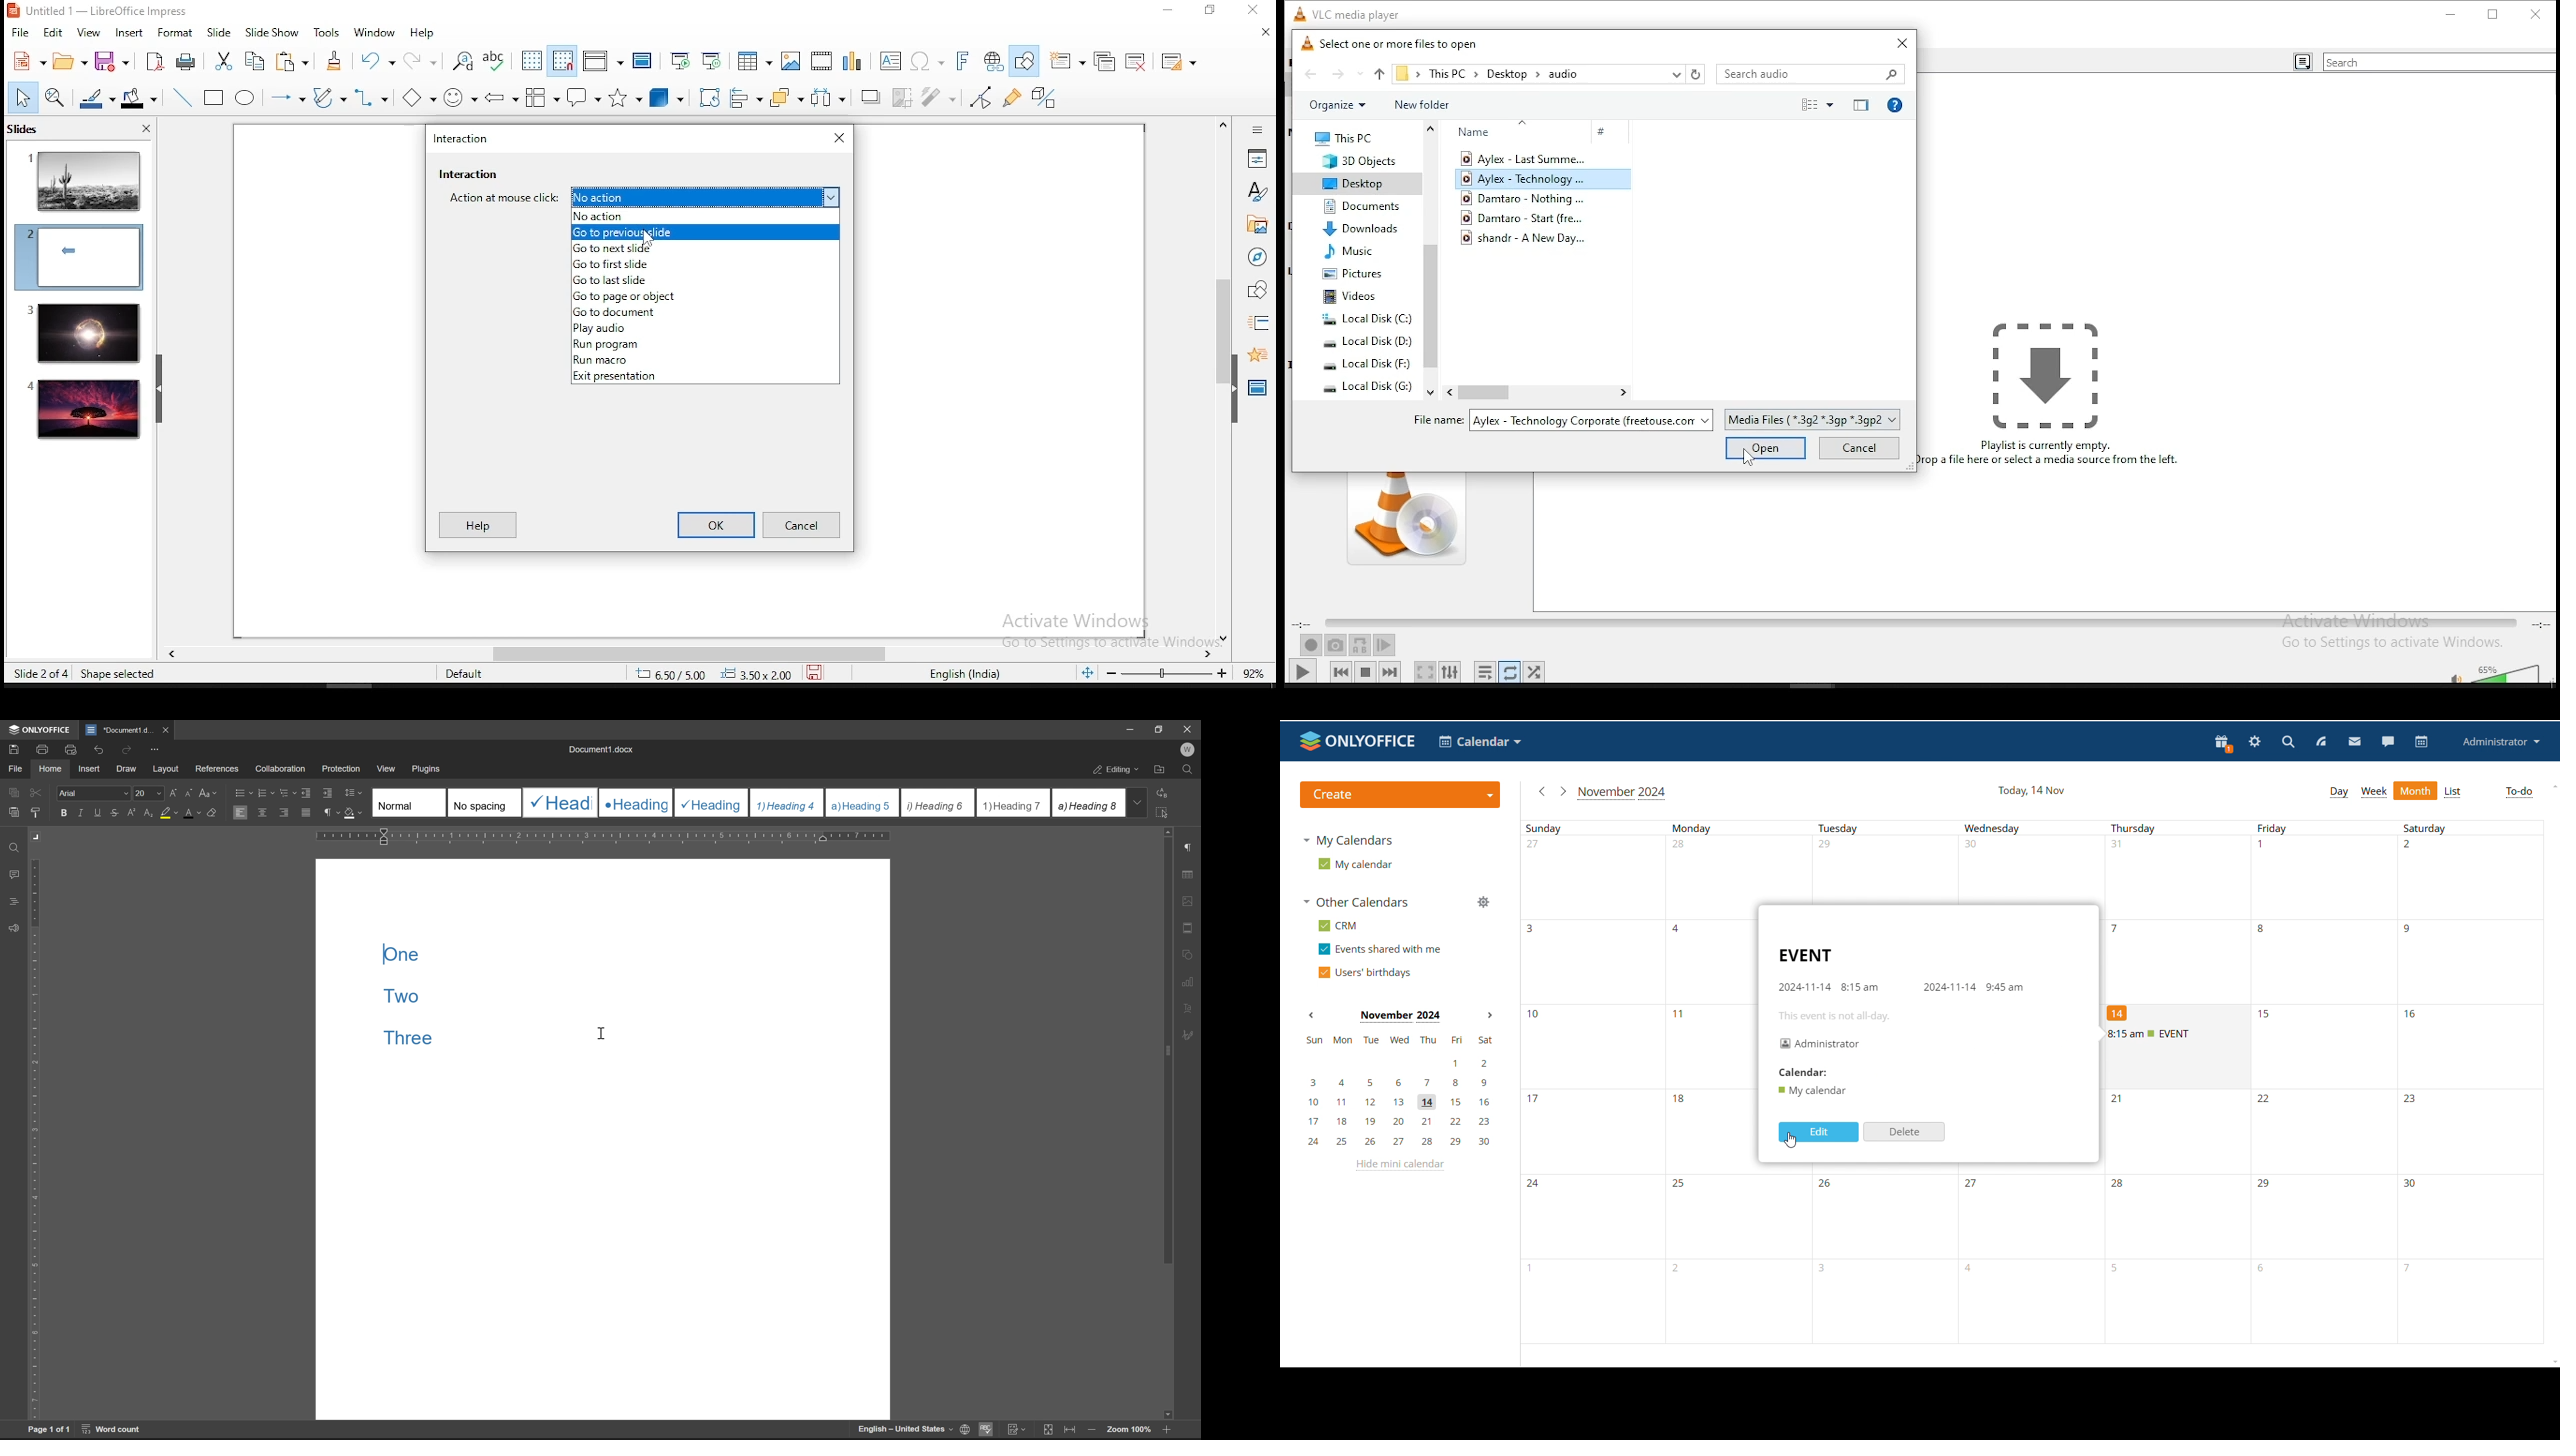 Image resolution: width=2576 pixels, height=1456 pixels. I want to click on export as pdf, so click(153, 61).